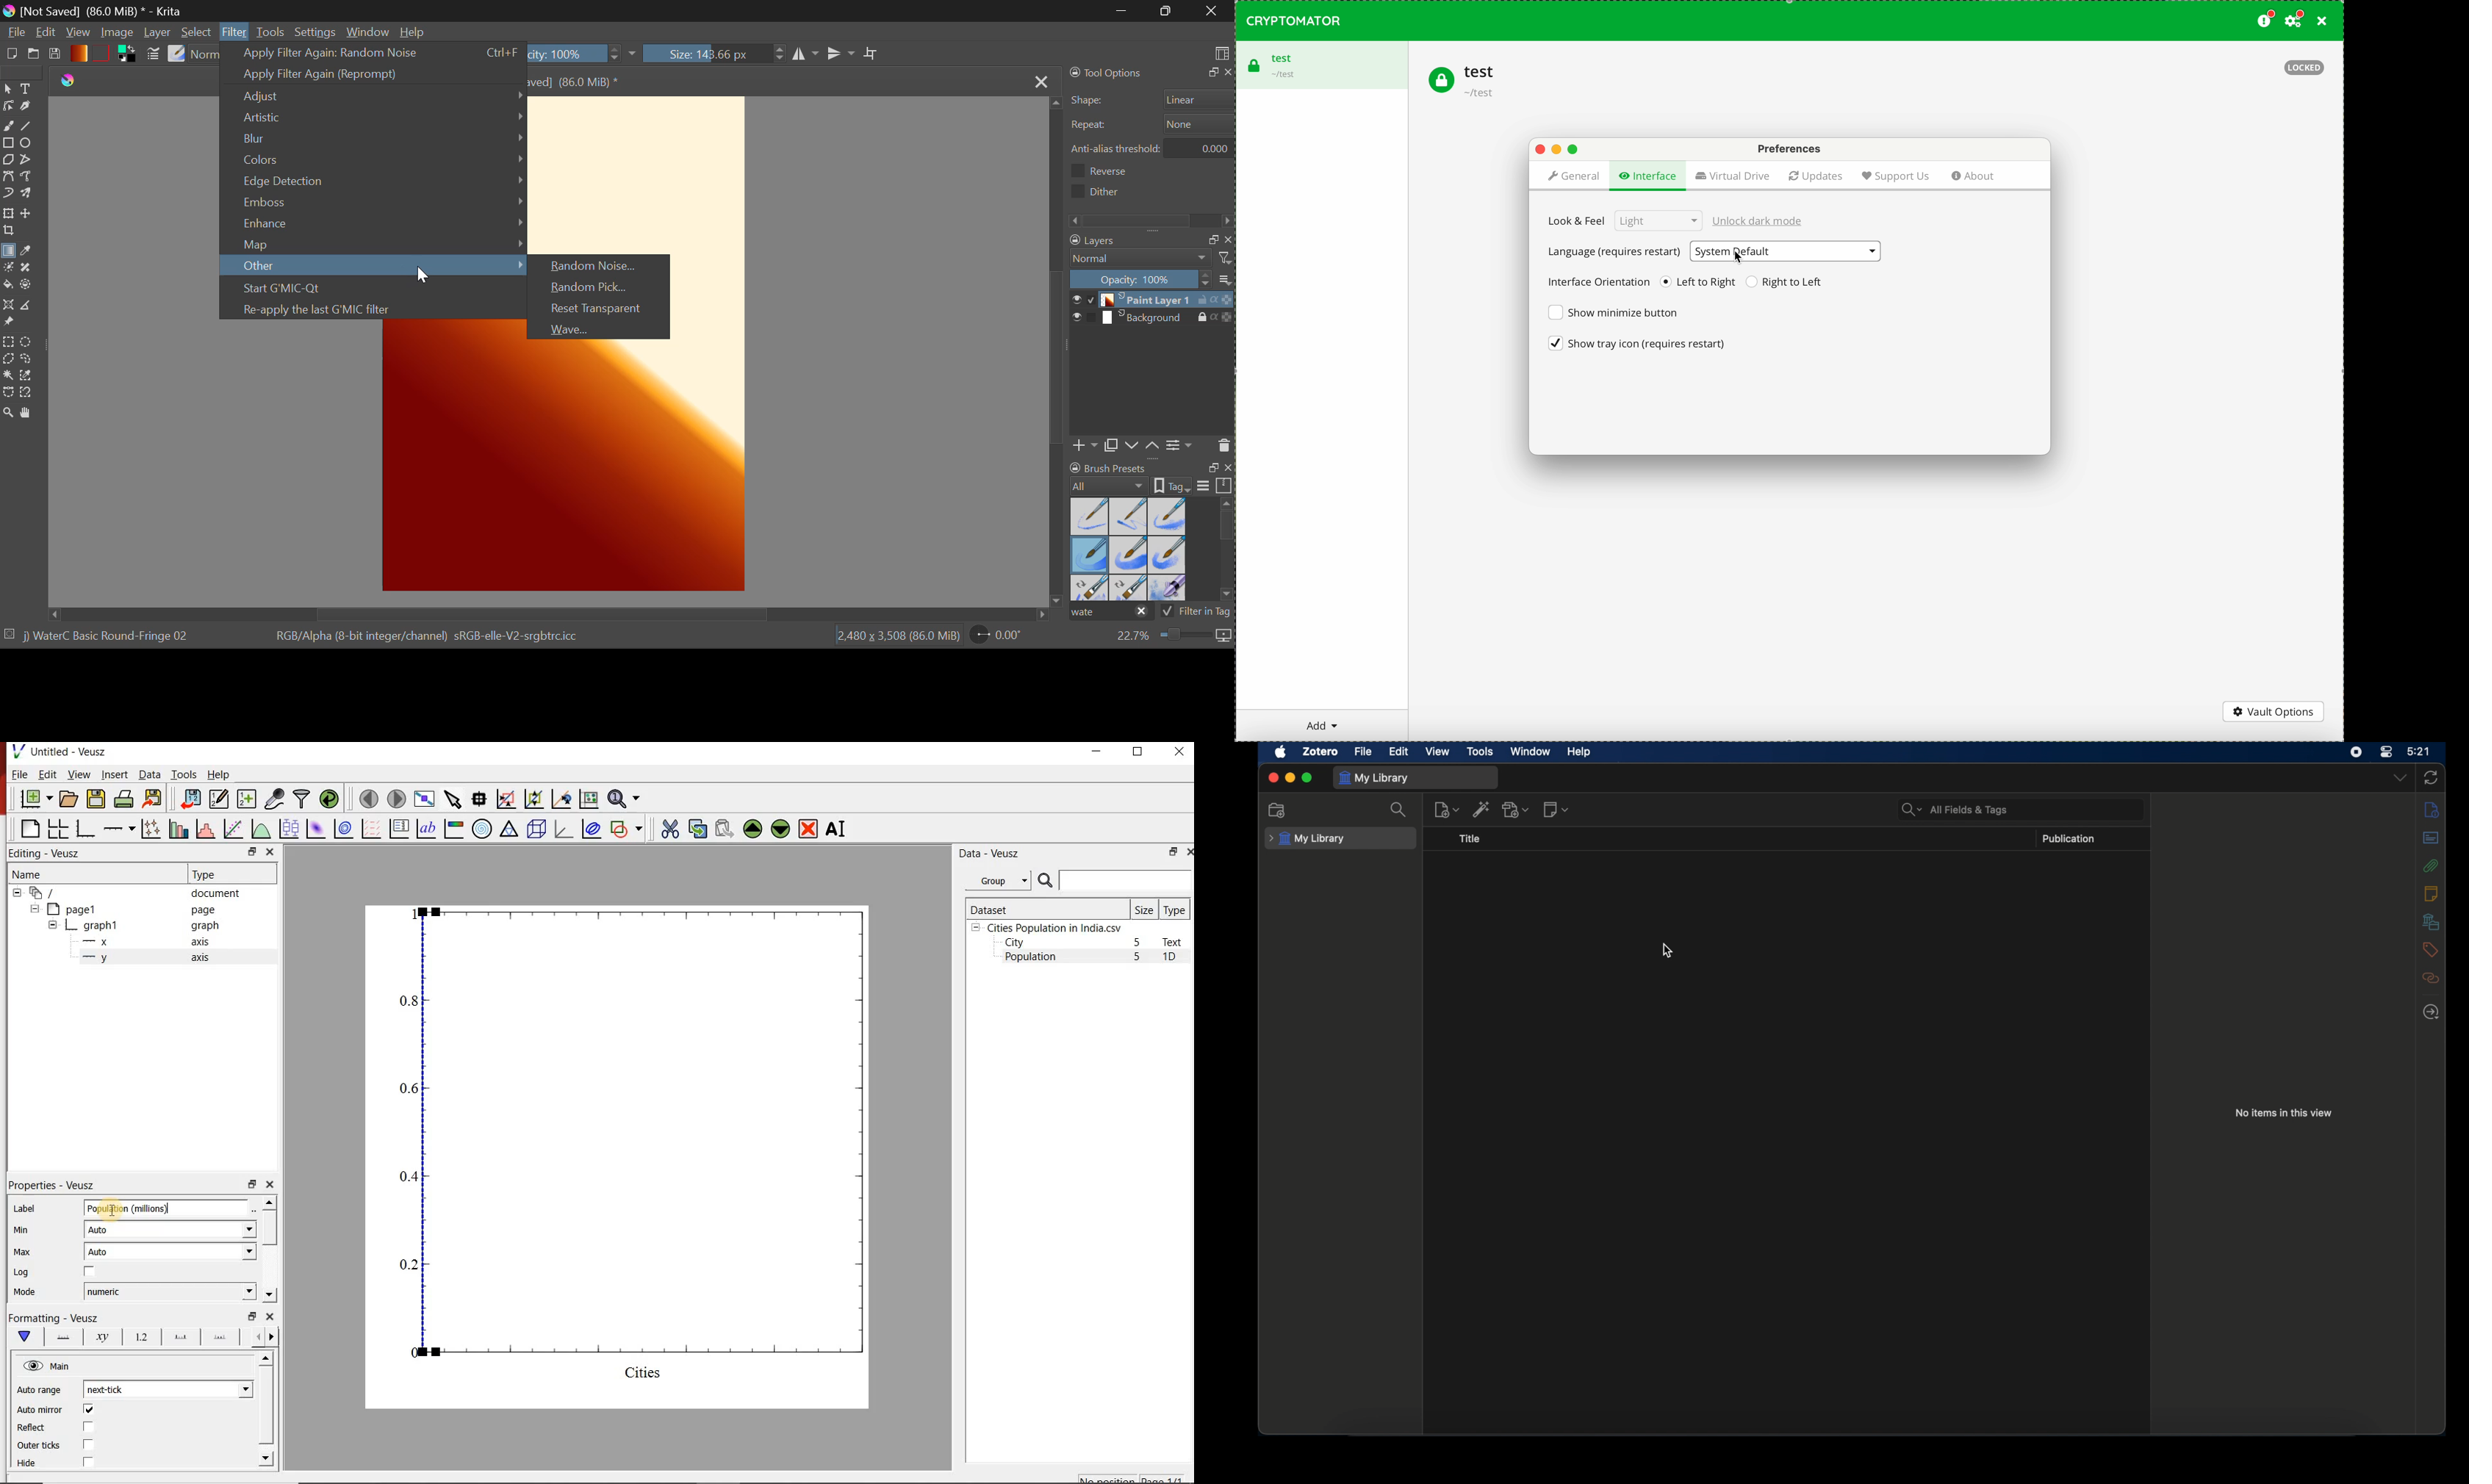  I want to click on Freehand Path Tool, so click(30, 179).